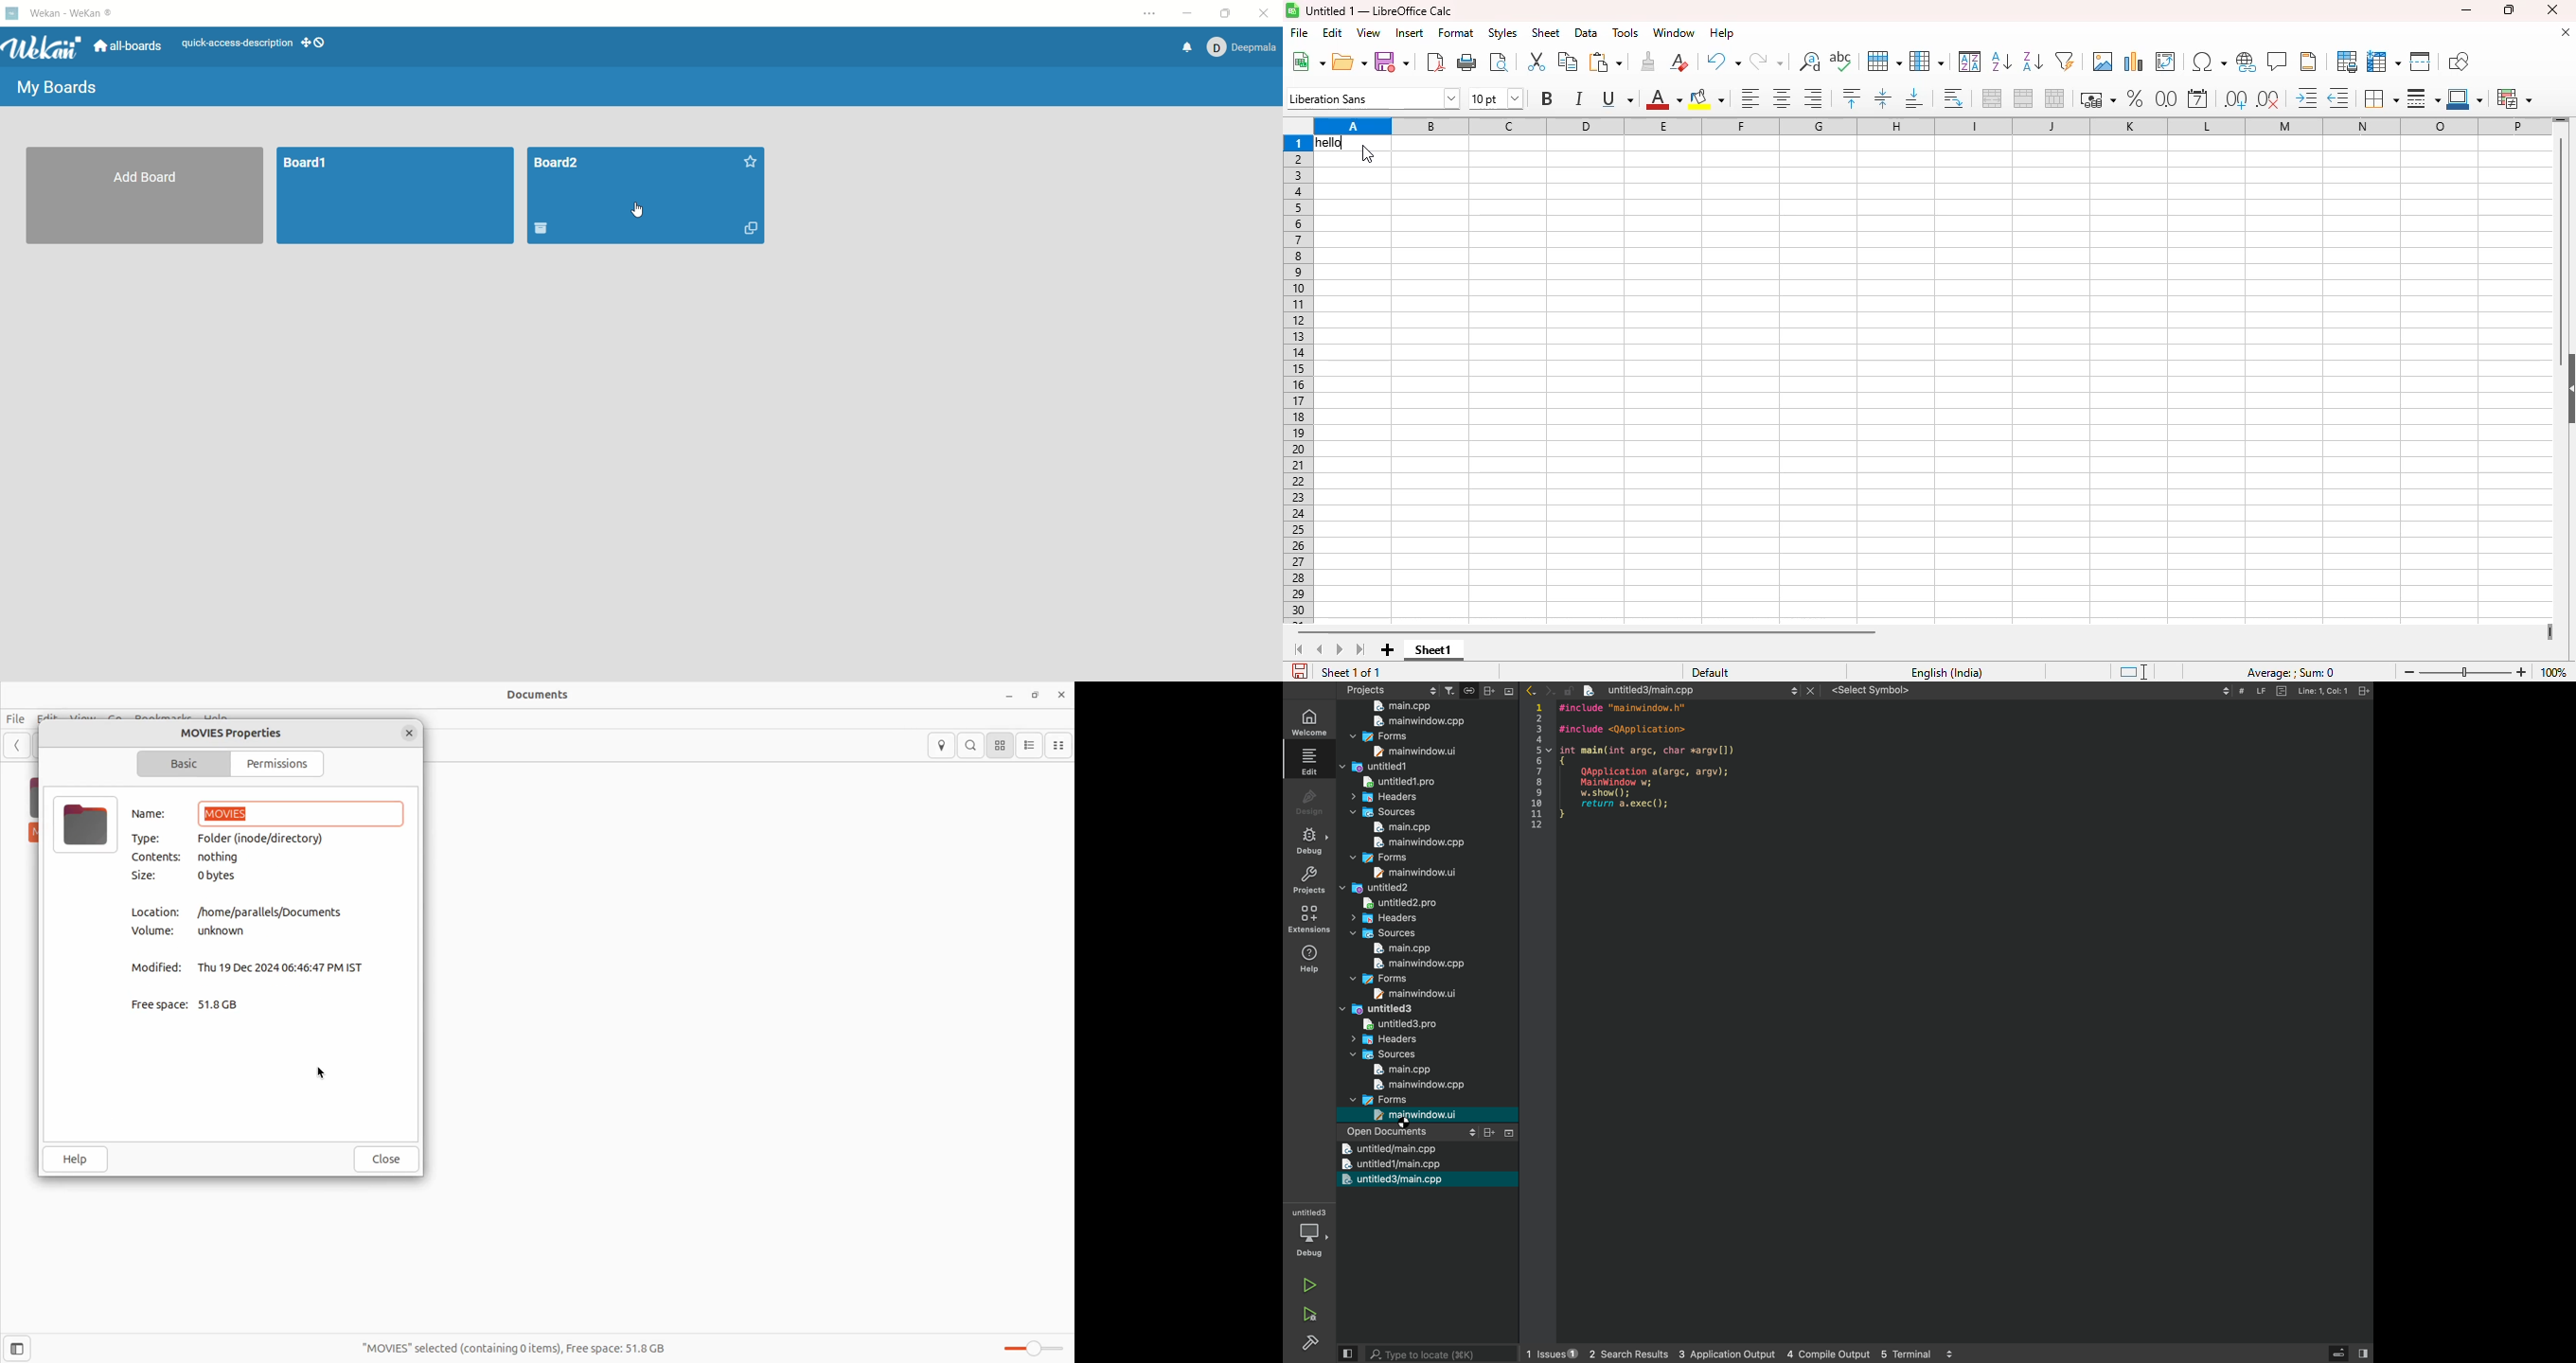  I want to click on window, so click(1675, 32).